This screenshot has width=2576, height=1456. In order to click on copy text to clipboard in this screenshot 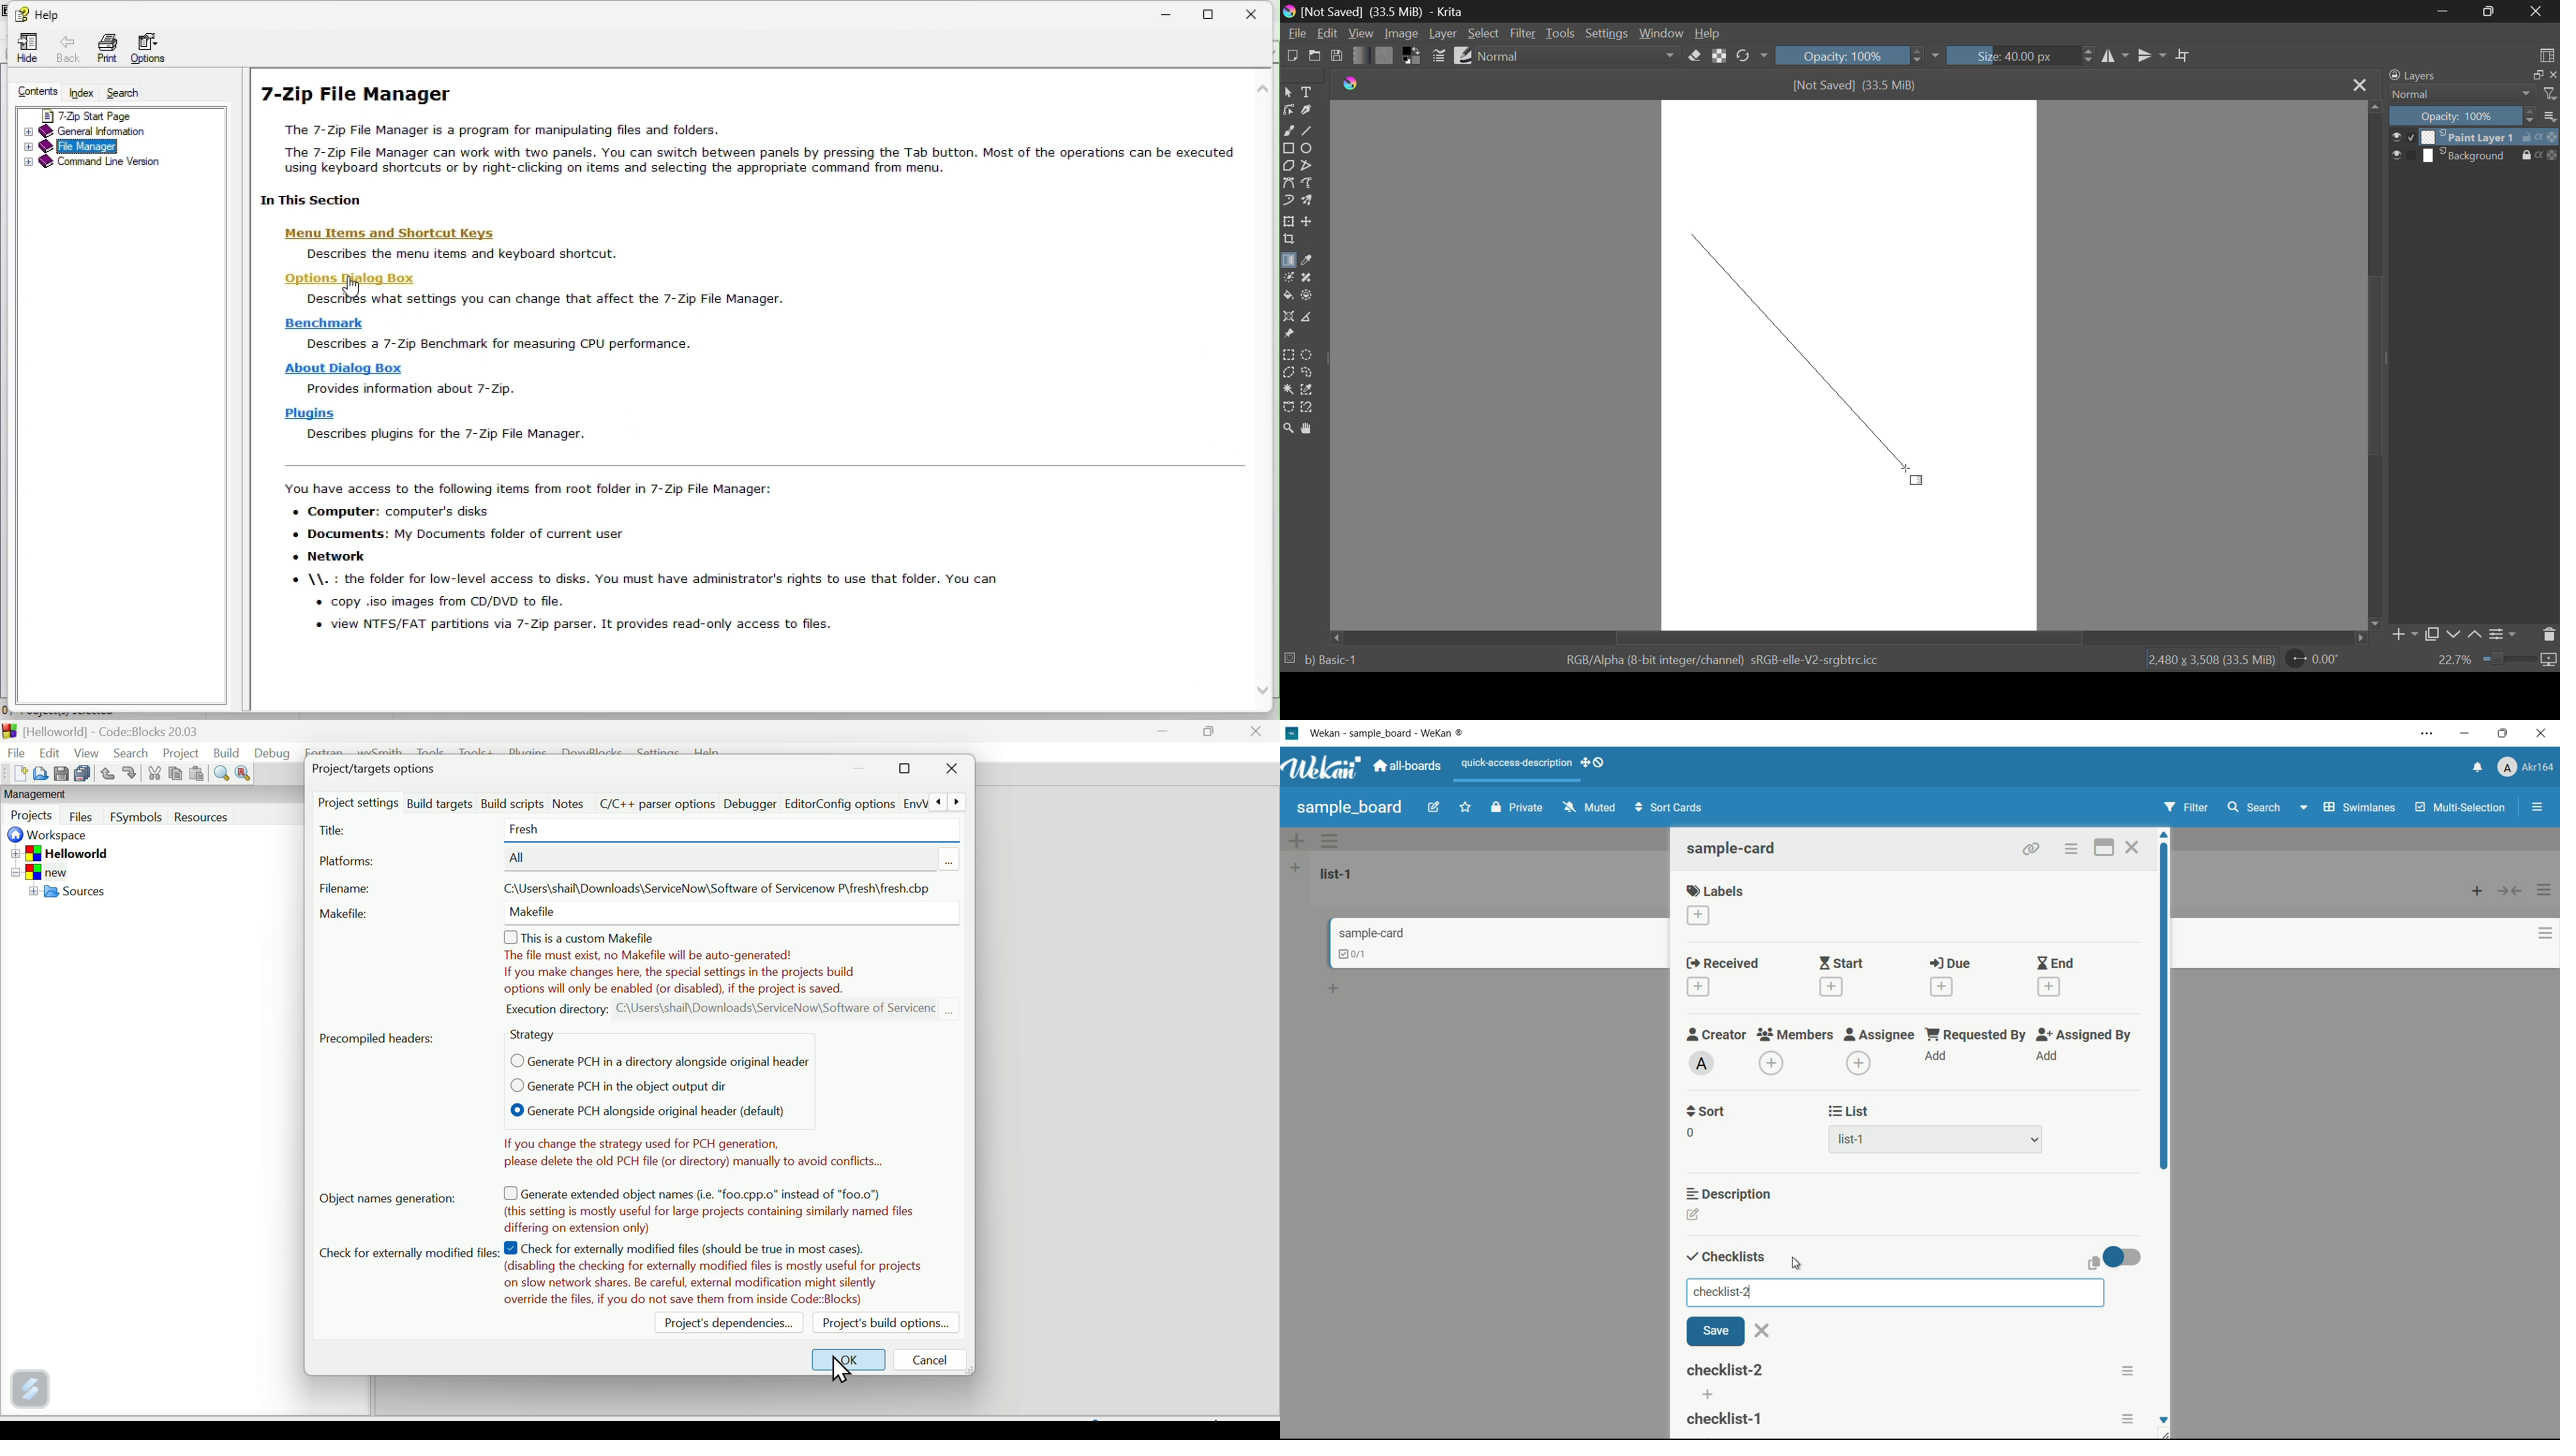, I will do `click(2091, 1263)`.